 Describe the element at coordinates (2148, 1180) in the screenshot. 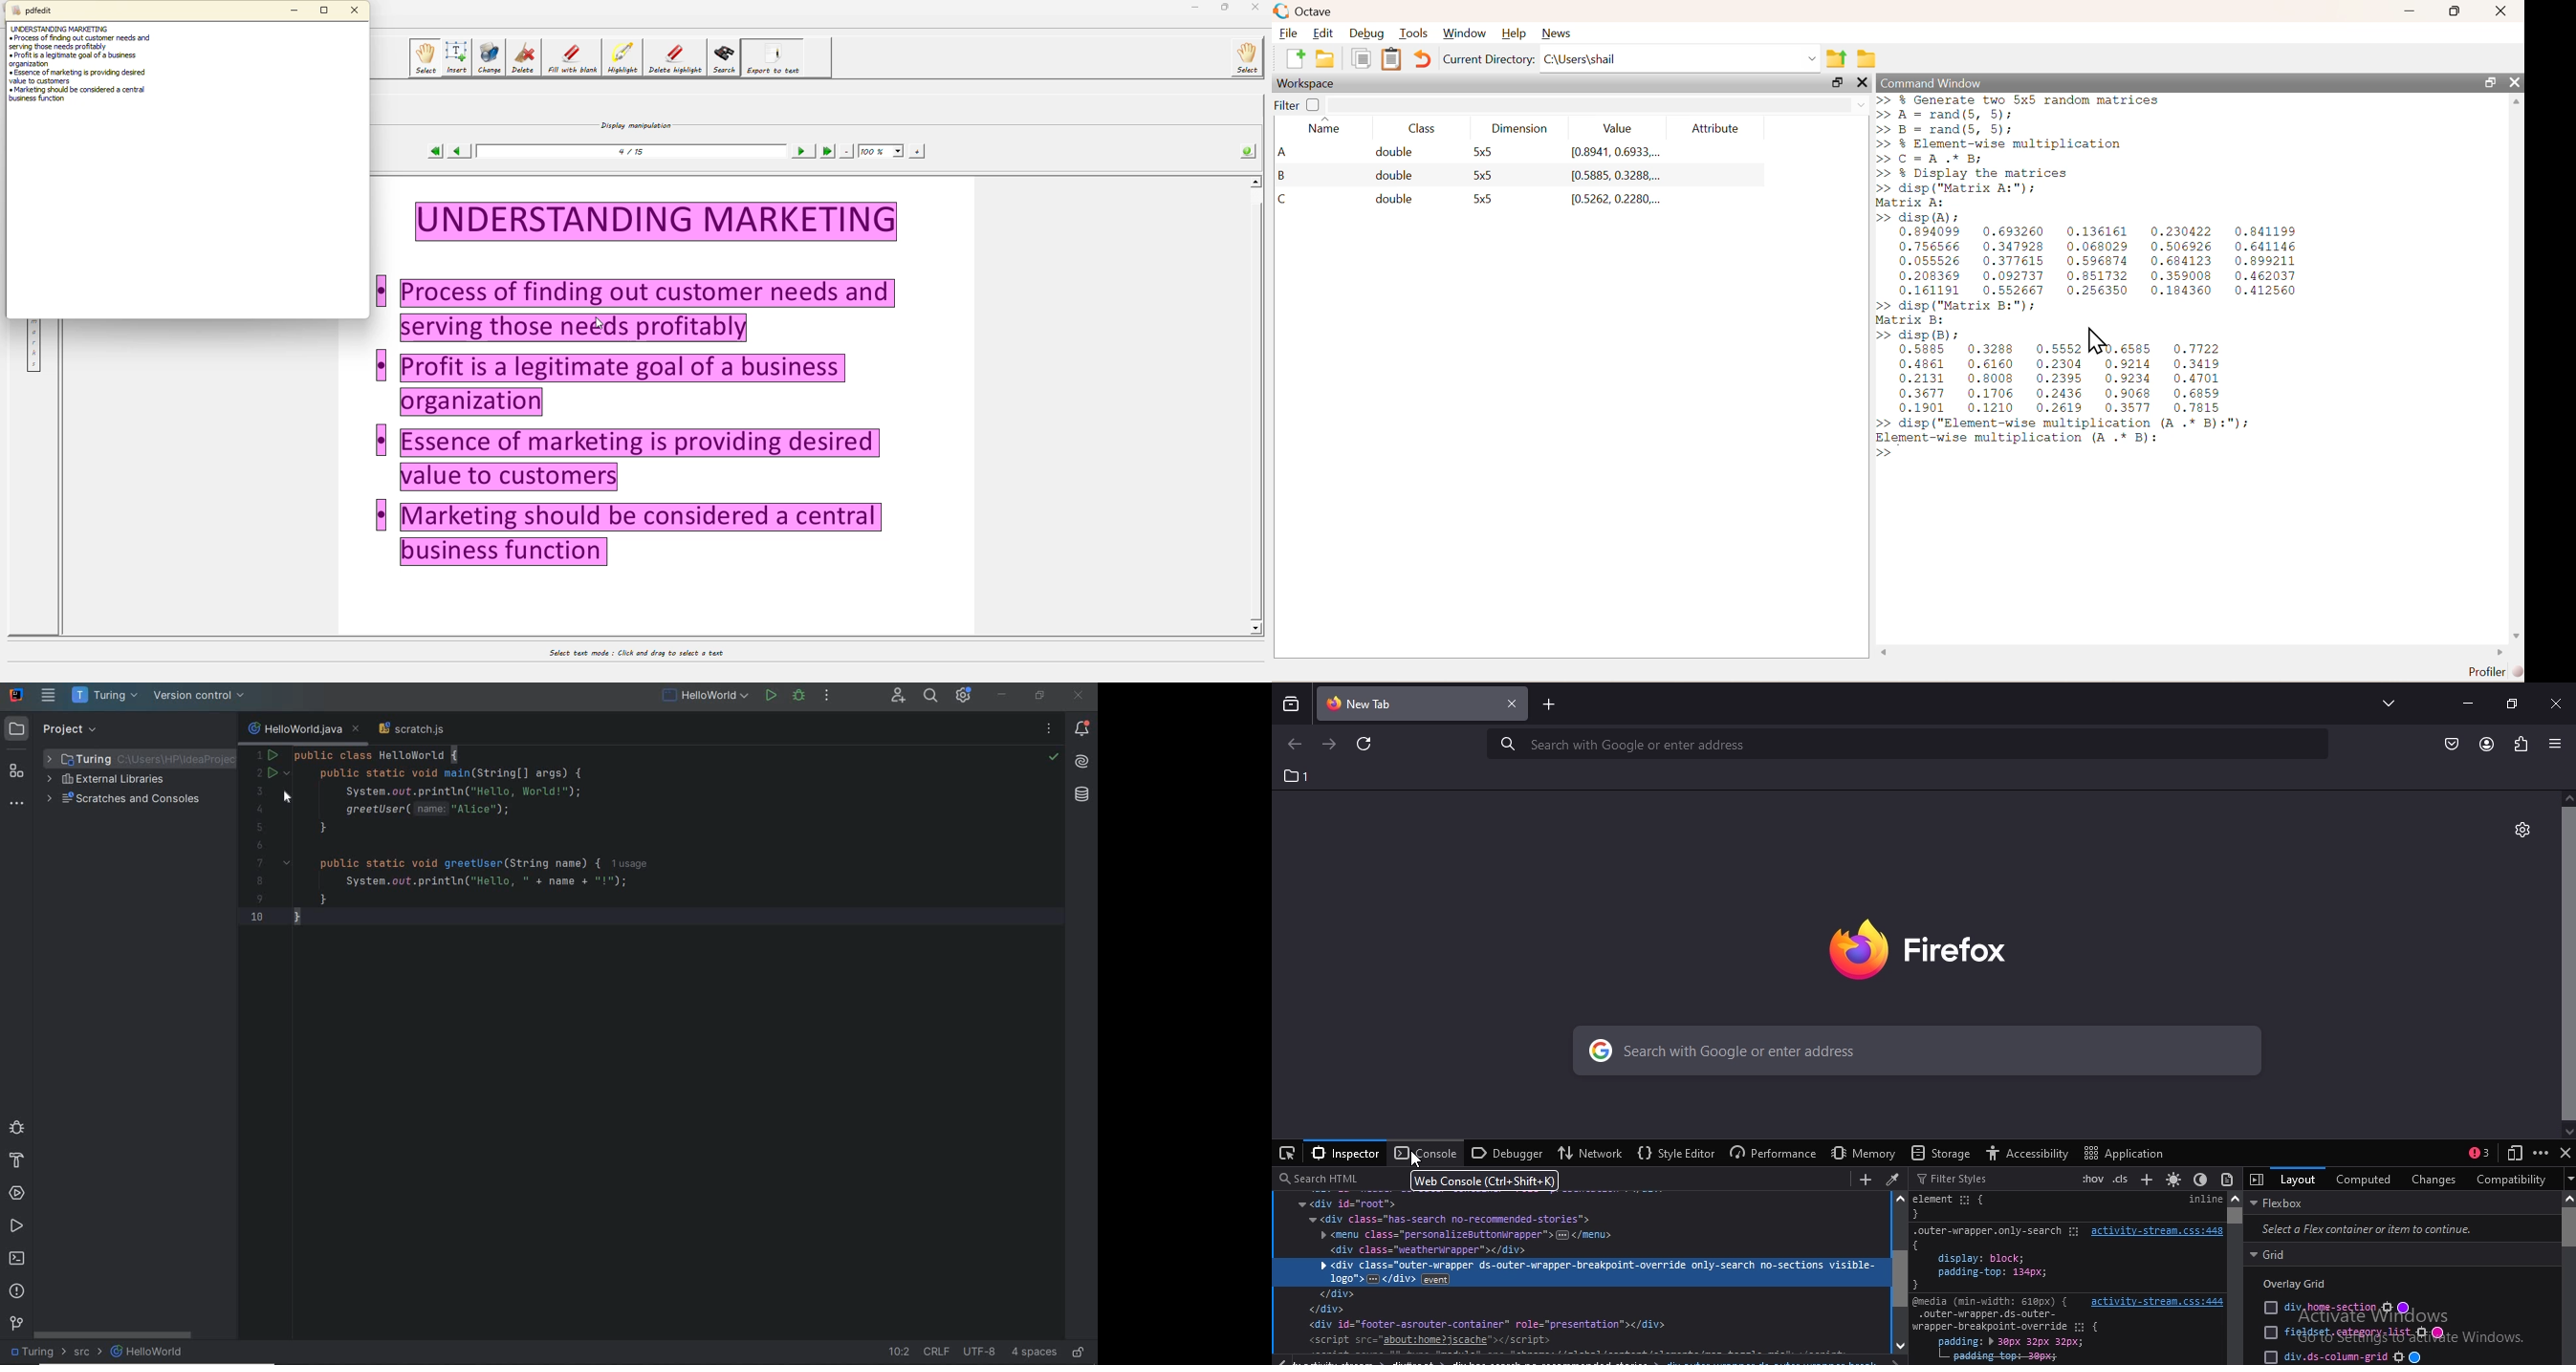

I see `add new rule` at that location.